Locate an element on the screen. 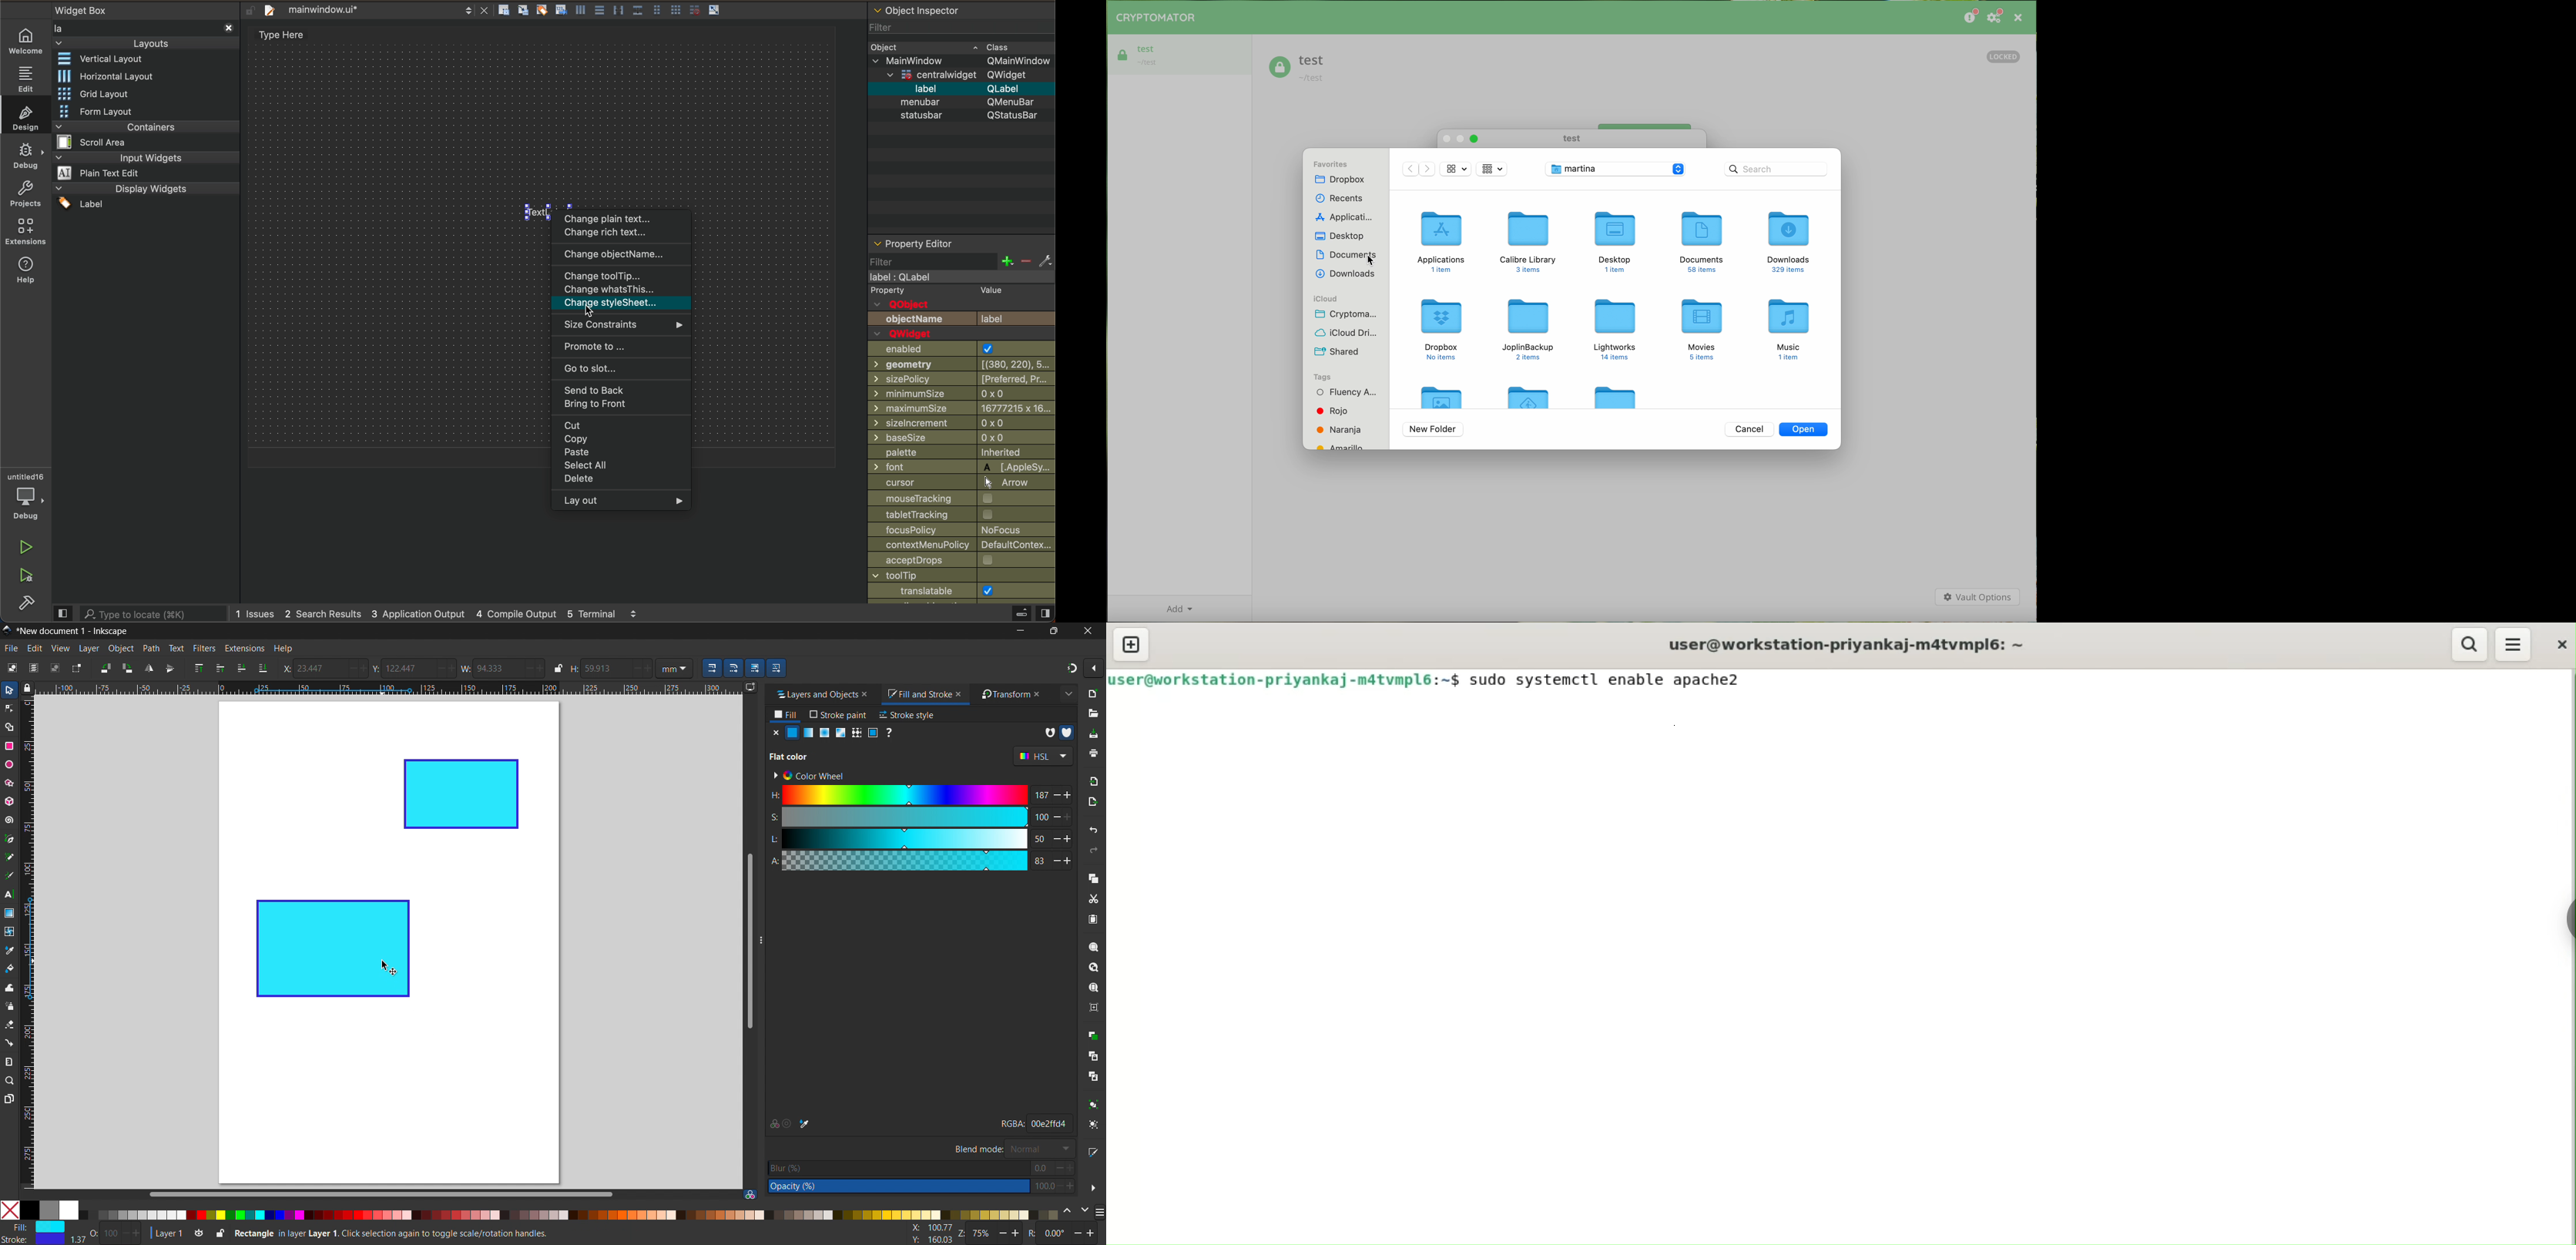 This screenshot has width=2576, height=1260. edit is located at coordinates (35, 648).